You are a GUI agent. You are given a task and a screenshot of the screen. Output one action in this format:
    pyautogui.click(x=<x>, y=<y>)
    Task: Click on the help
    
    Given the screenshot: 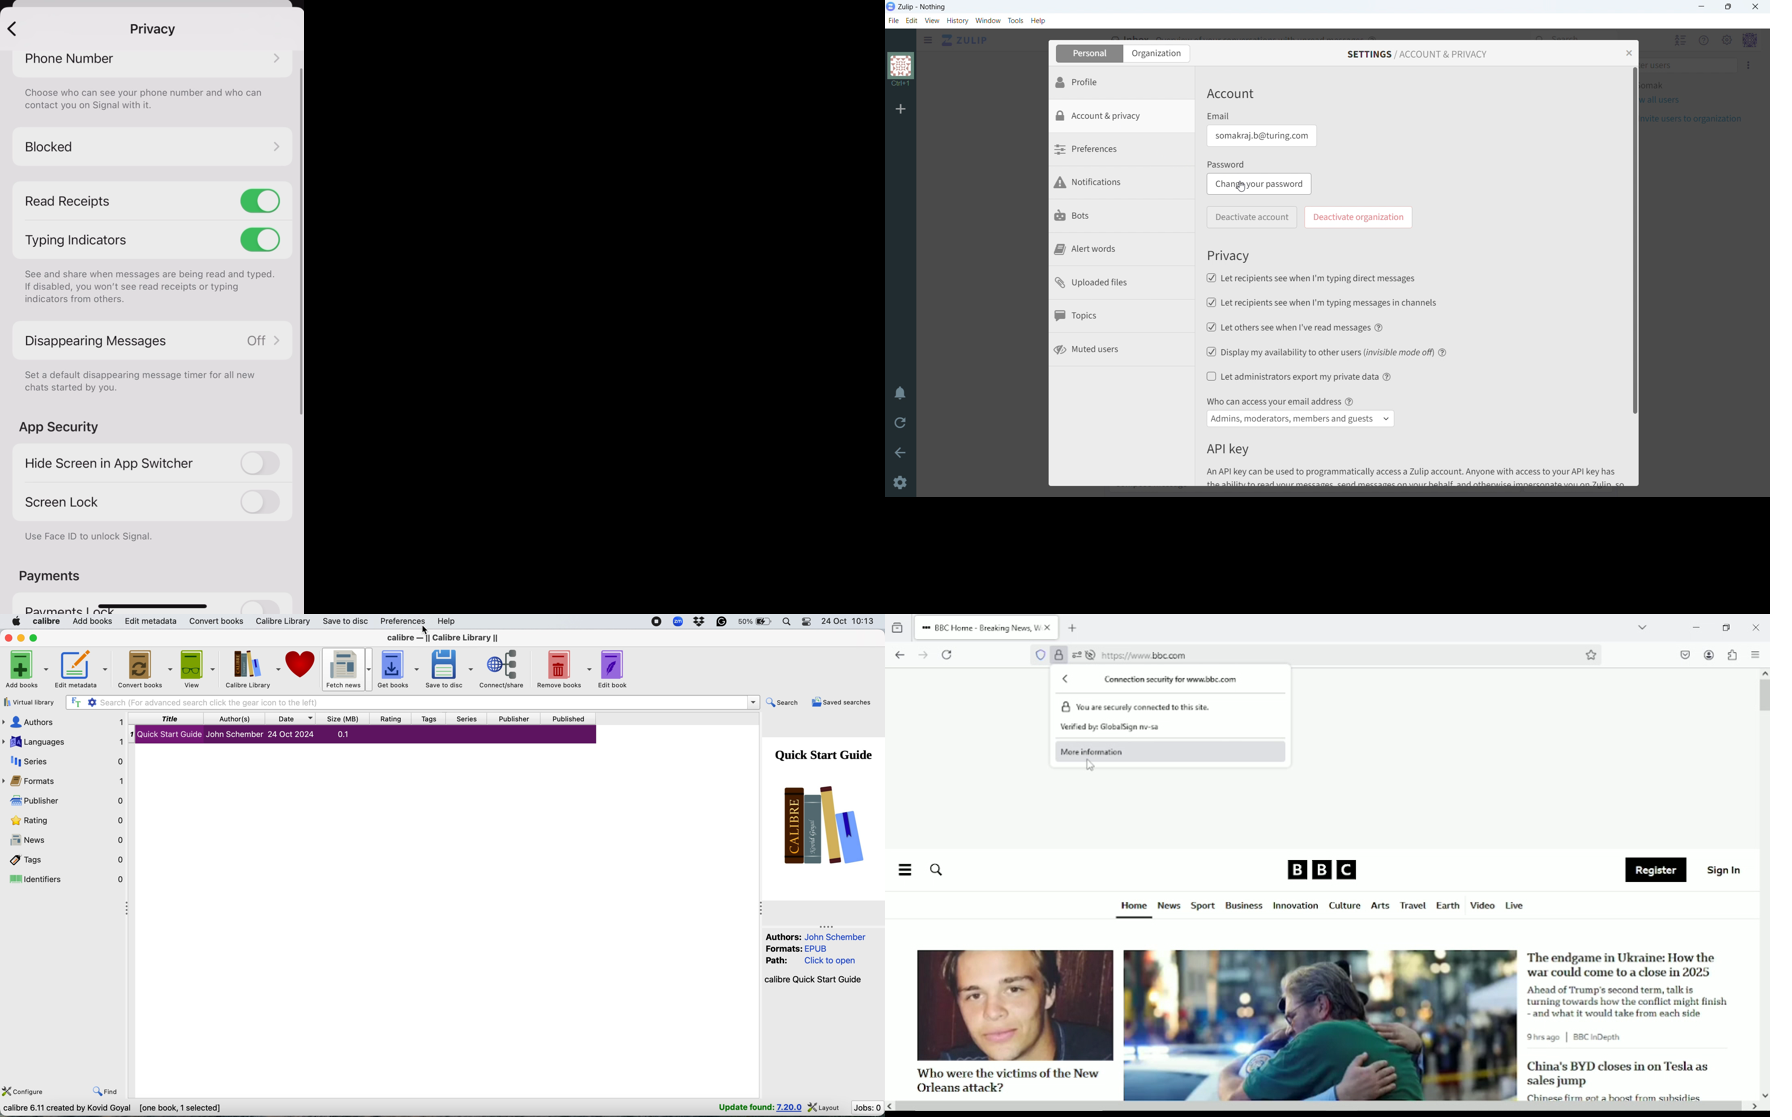 What is the action you would take?
    pyautogui.click(x=1388, y=377)
    